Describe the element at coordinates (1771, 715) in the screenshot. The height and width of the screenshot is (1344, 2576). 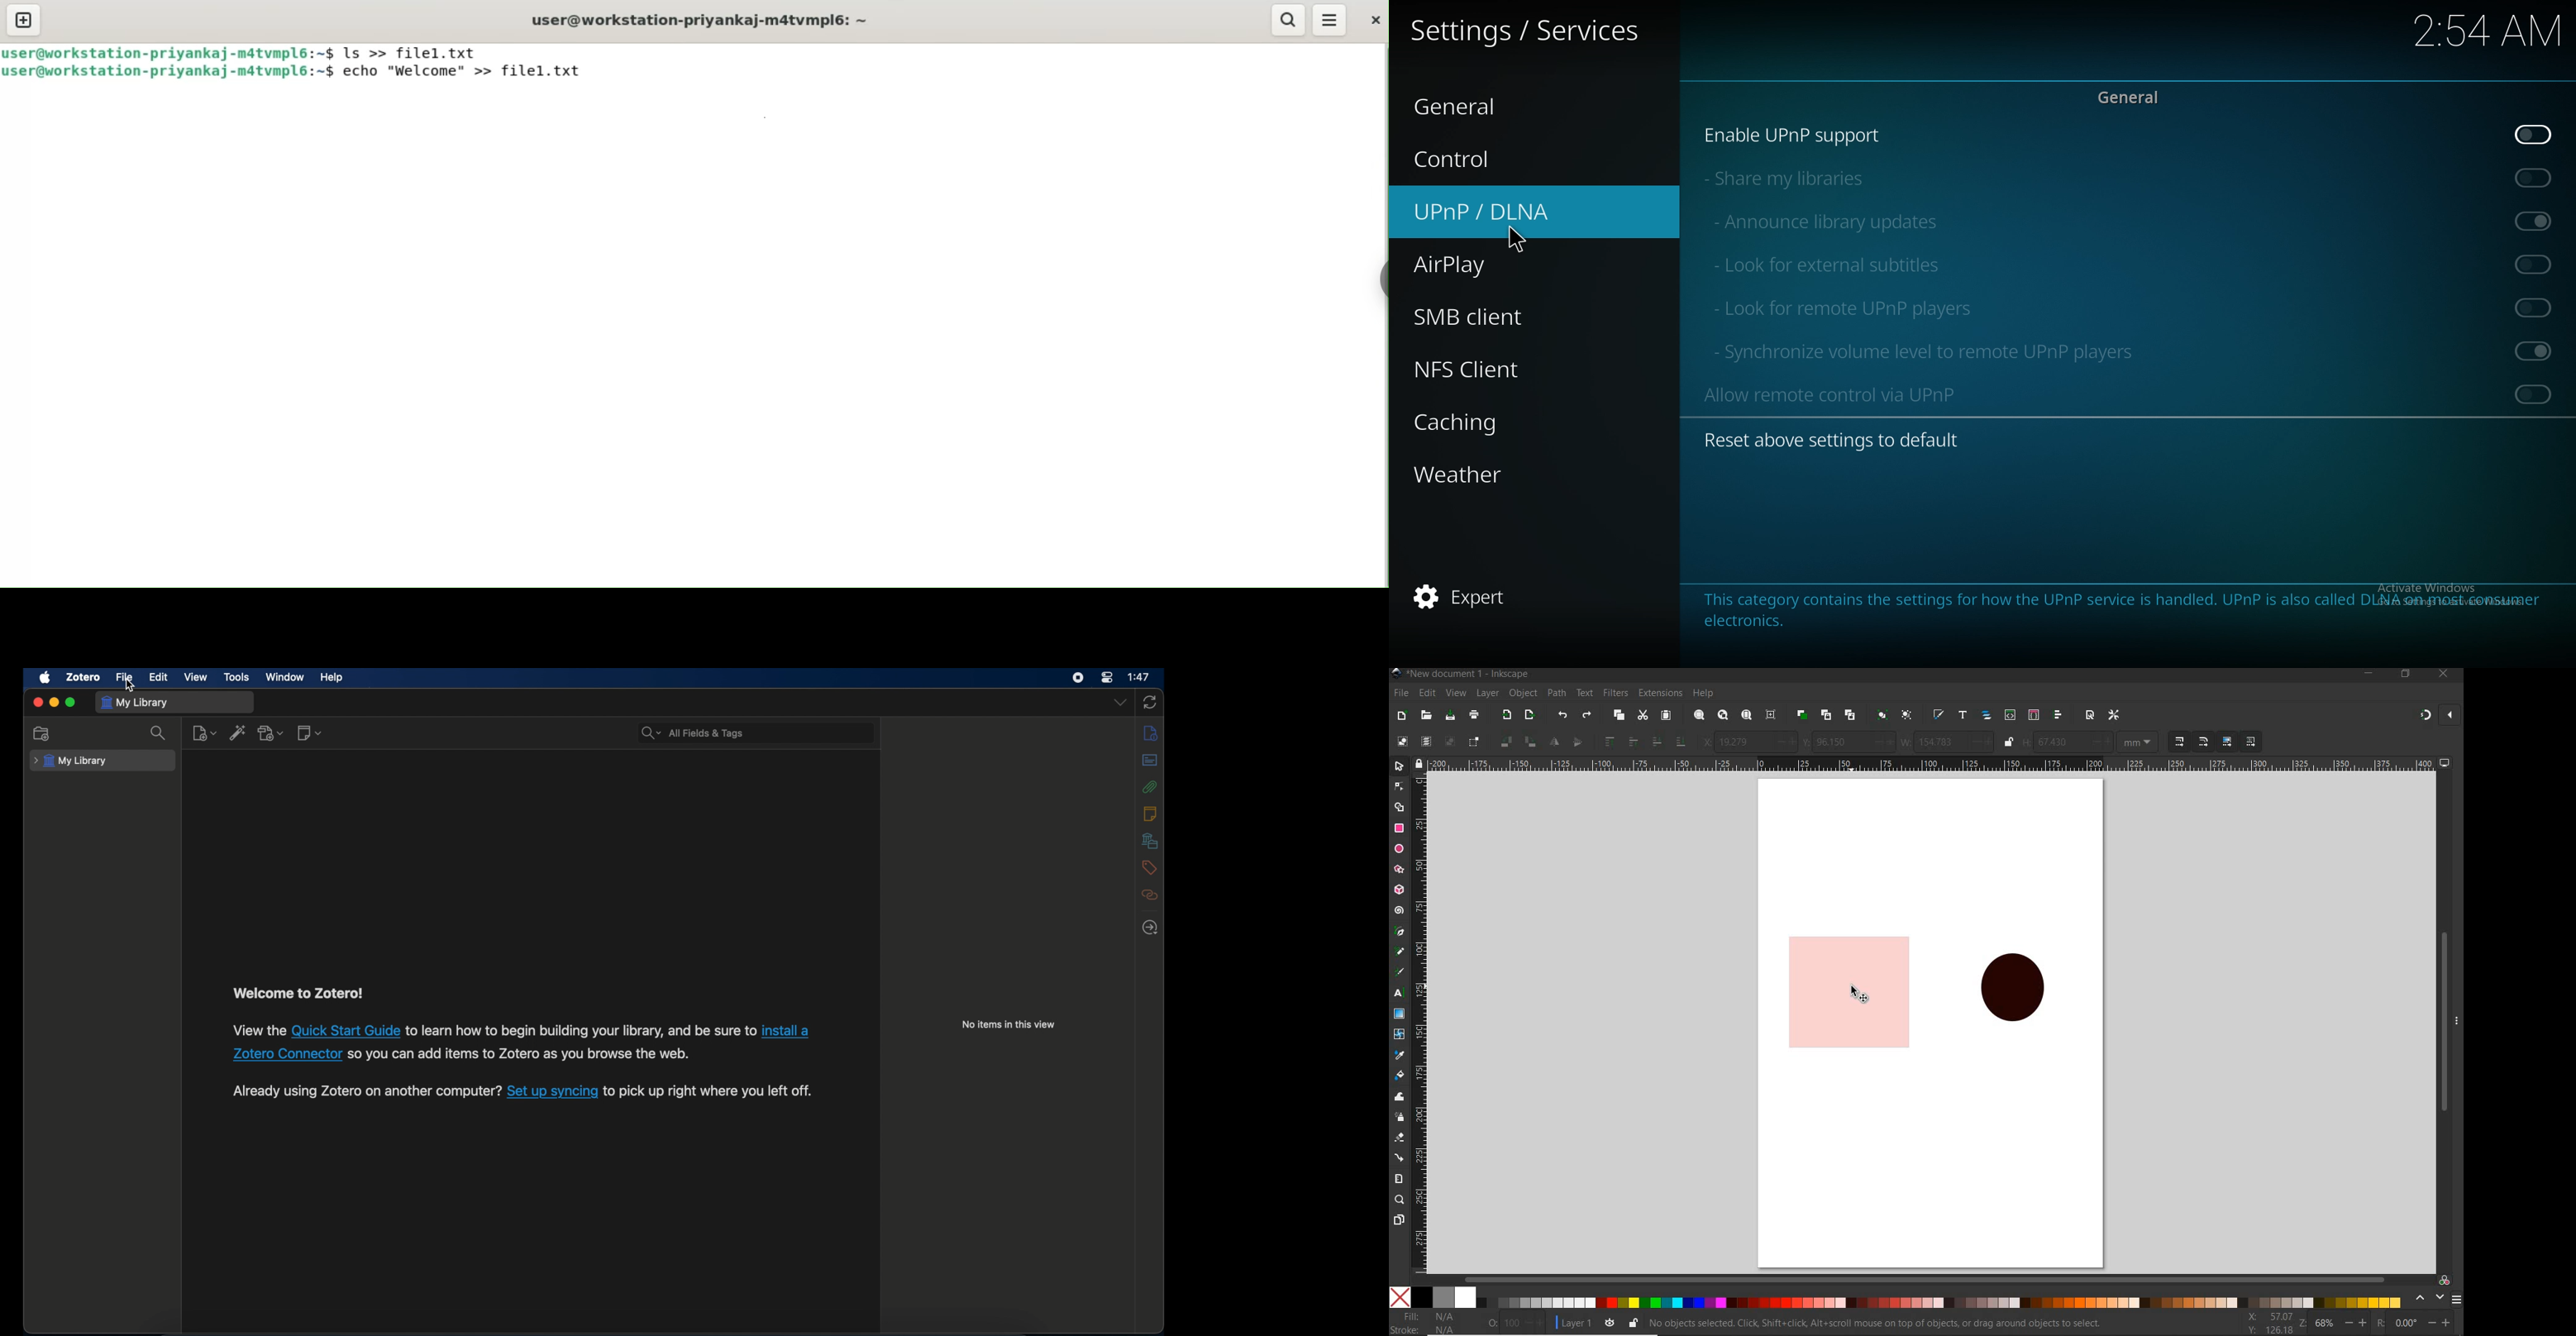
I see `zoom center page` at that location.